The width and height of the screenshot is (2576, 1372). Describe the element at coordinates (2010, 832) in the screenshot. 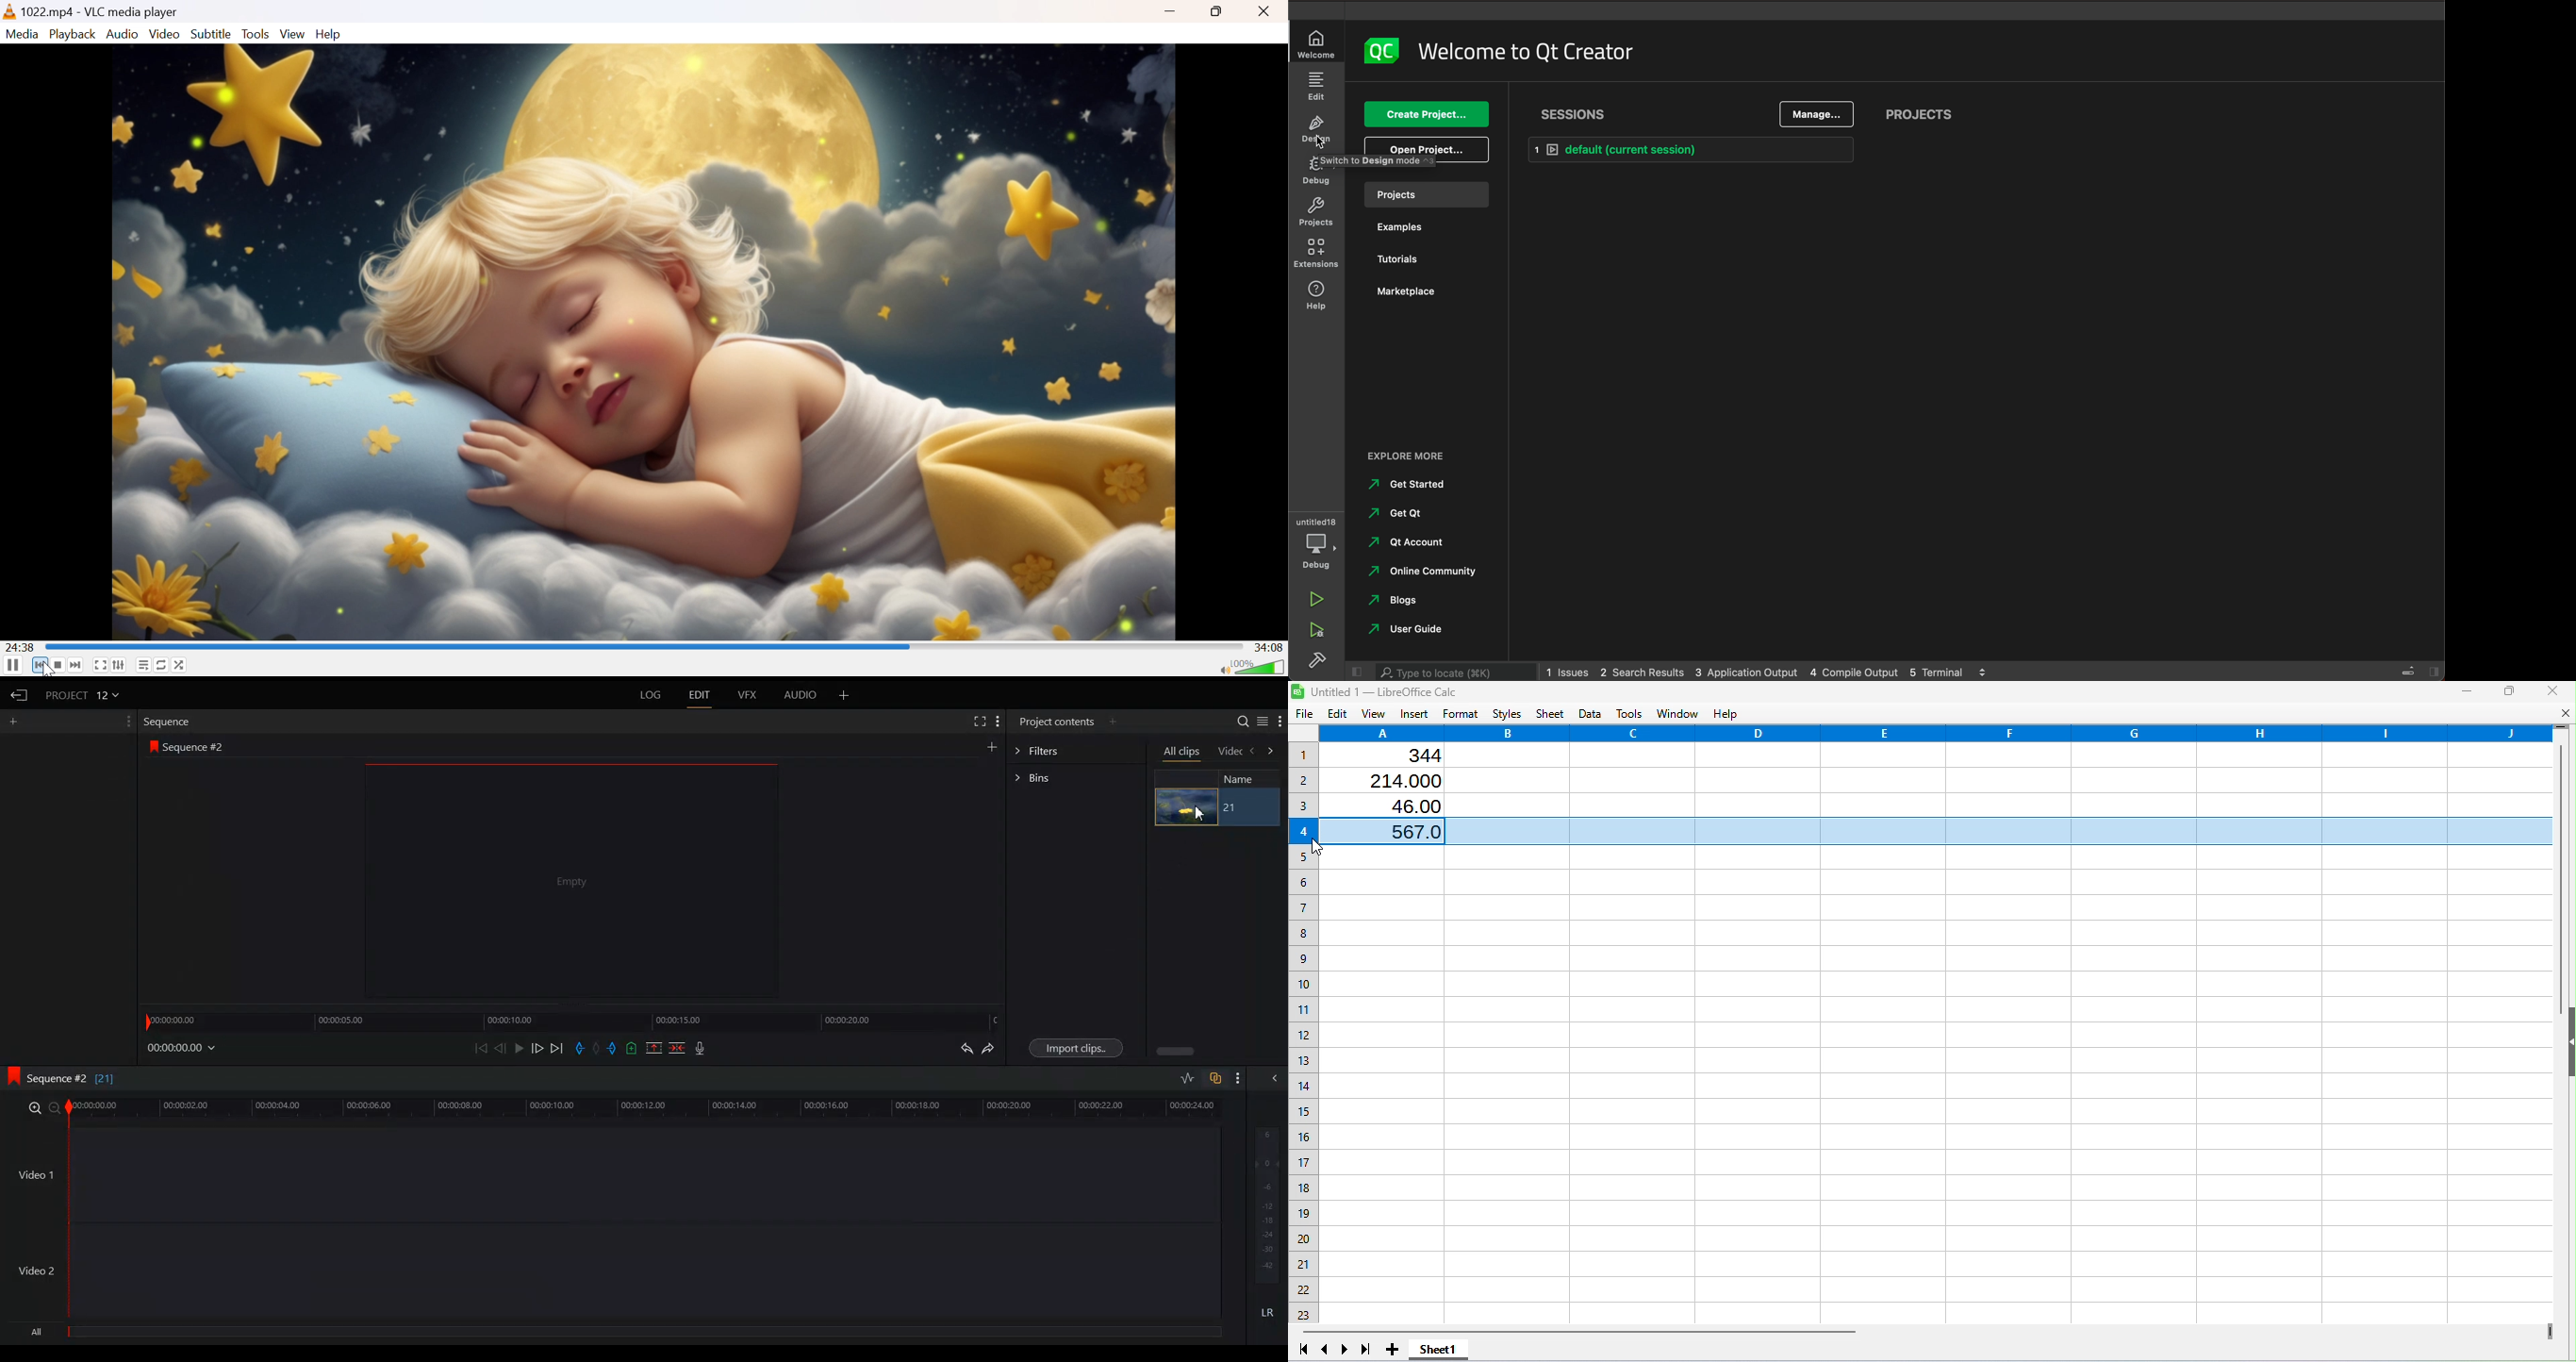

I see `selected row` at that location.